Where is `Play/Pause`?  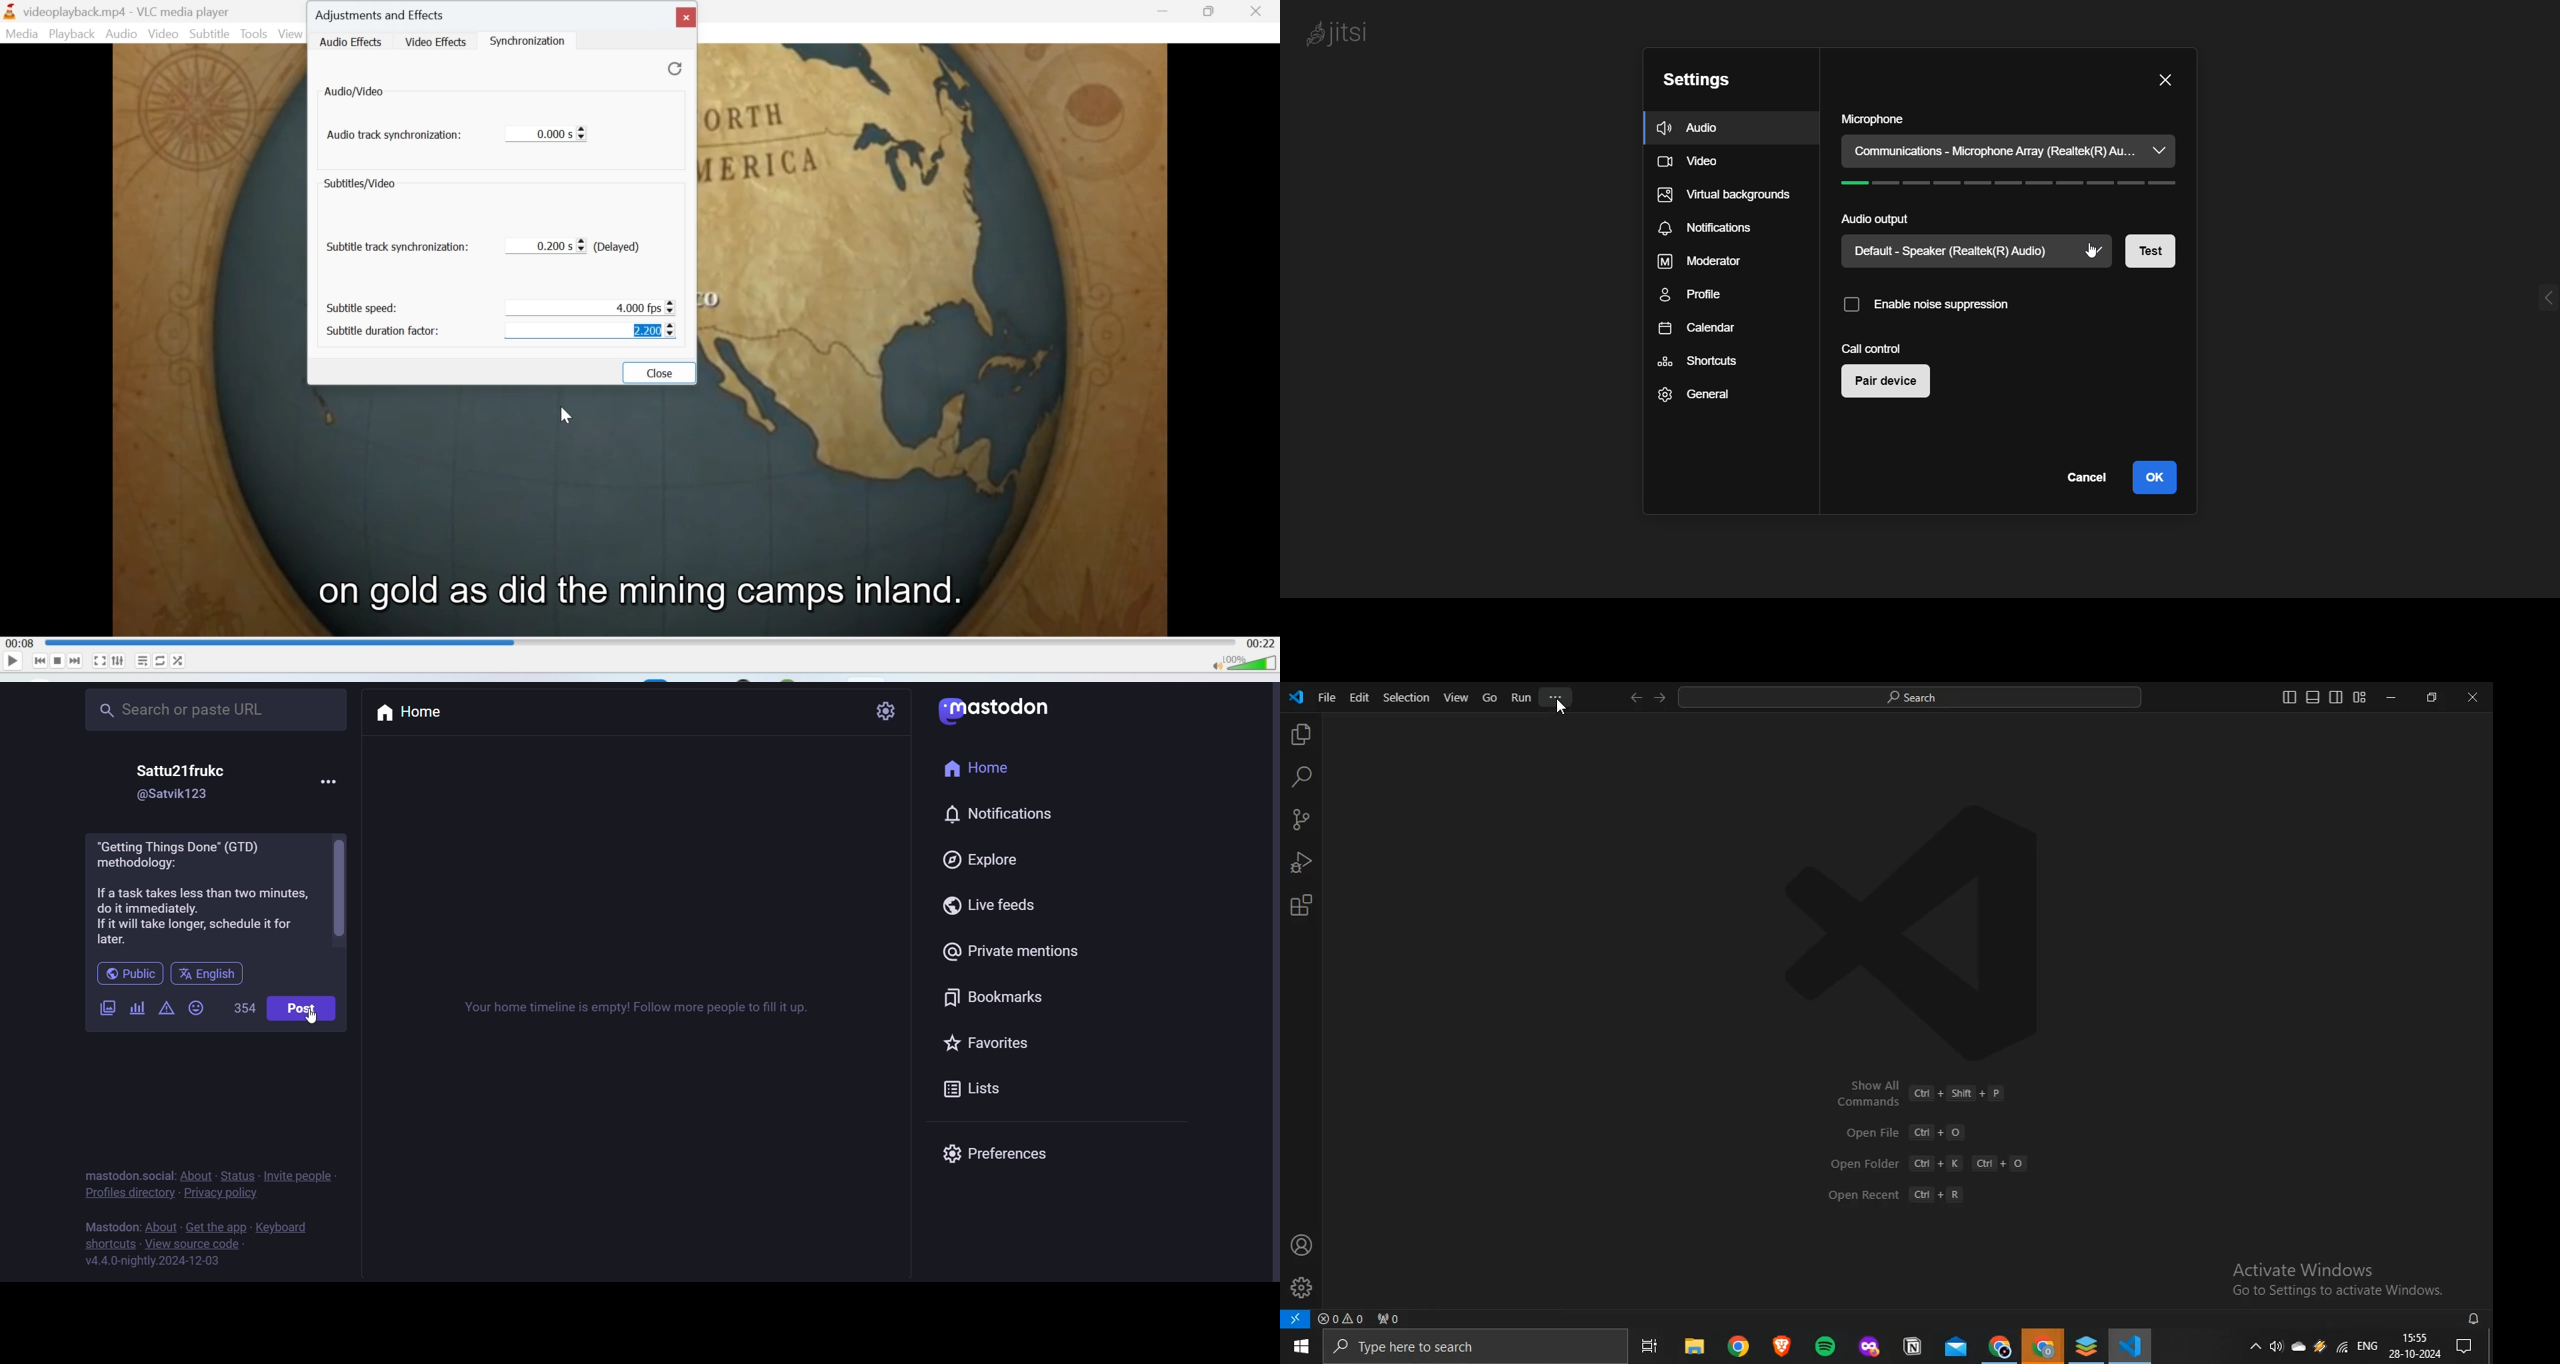 Play/Pause is located at coordinates (13, 661).